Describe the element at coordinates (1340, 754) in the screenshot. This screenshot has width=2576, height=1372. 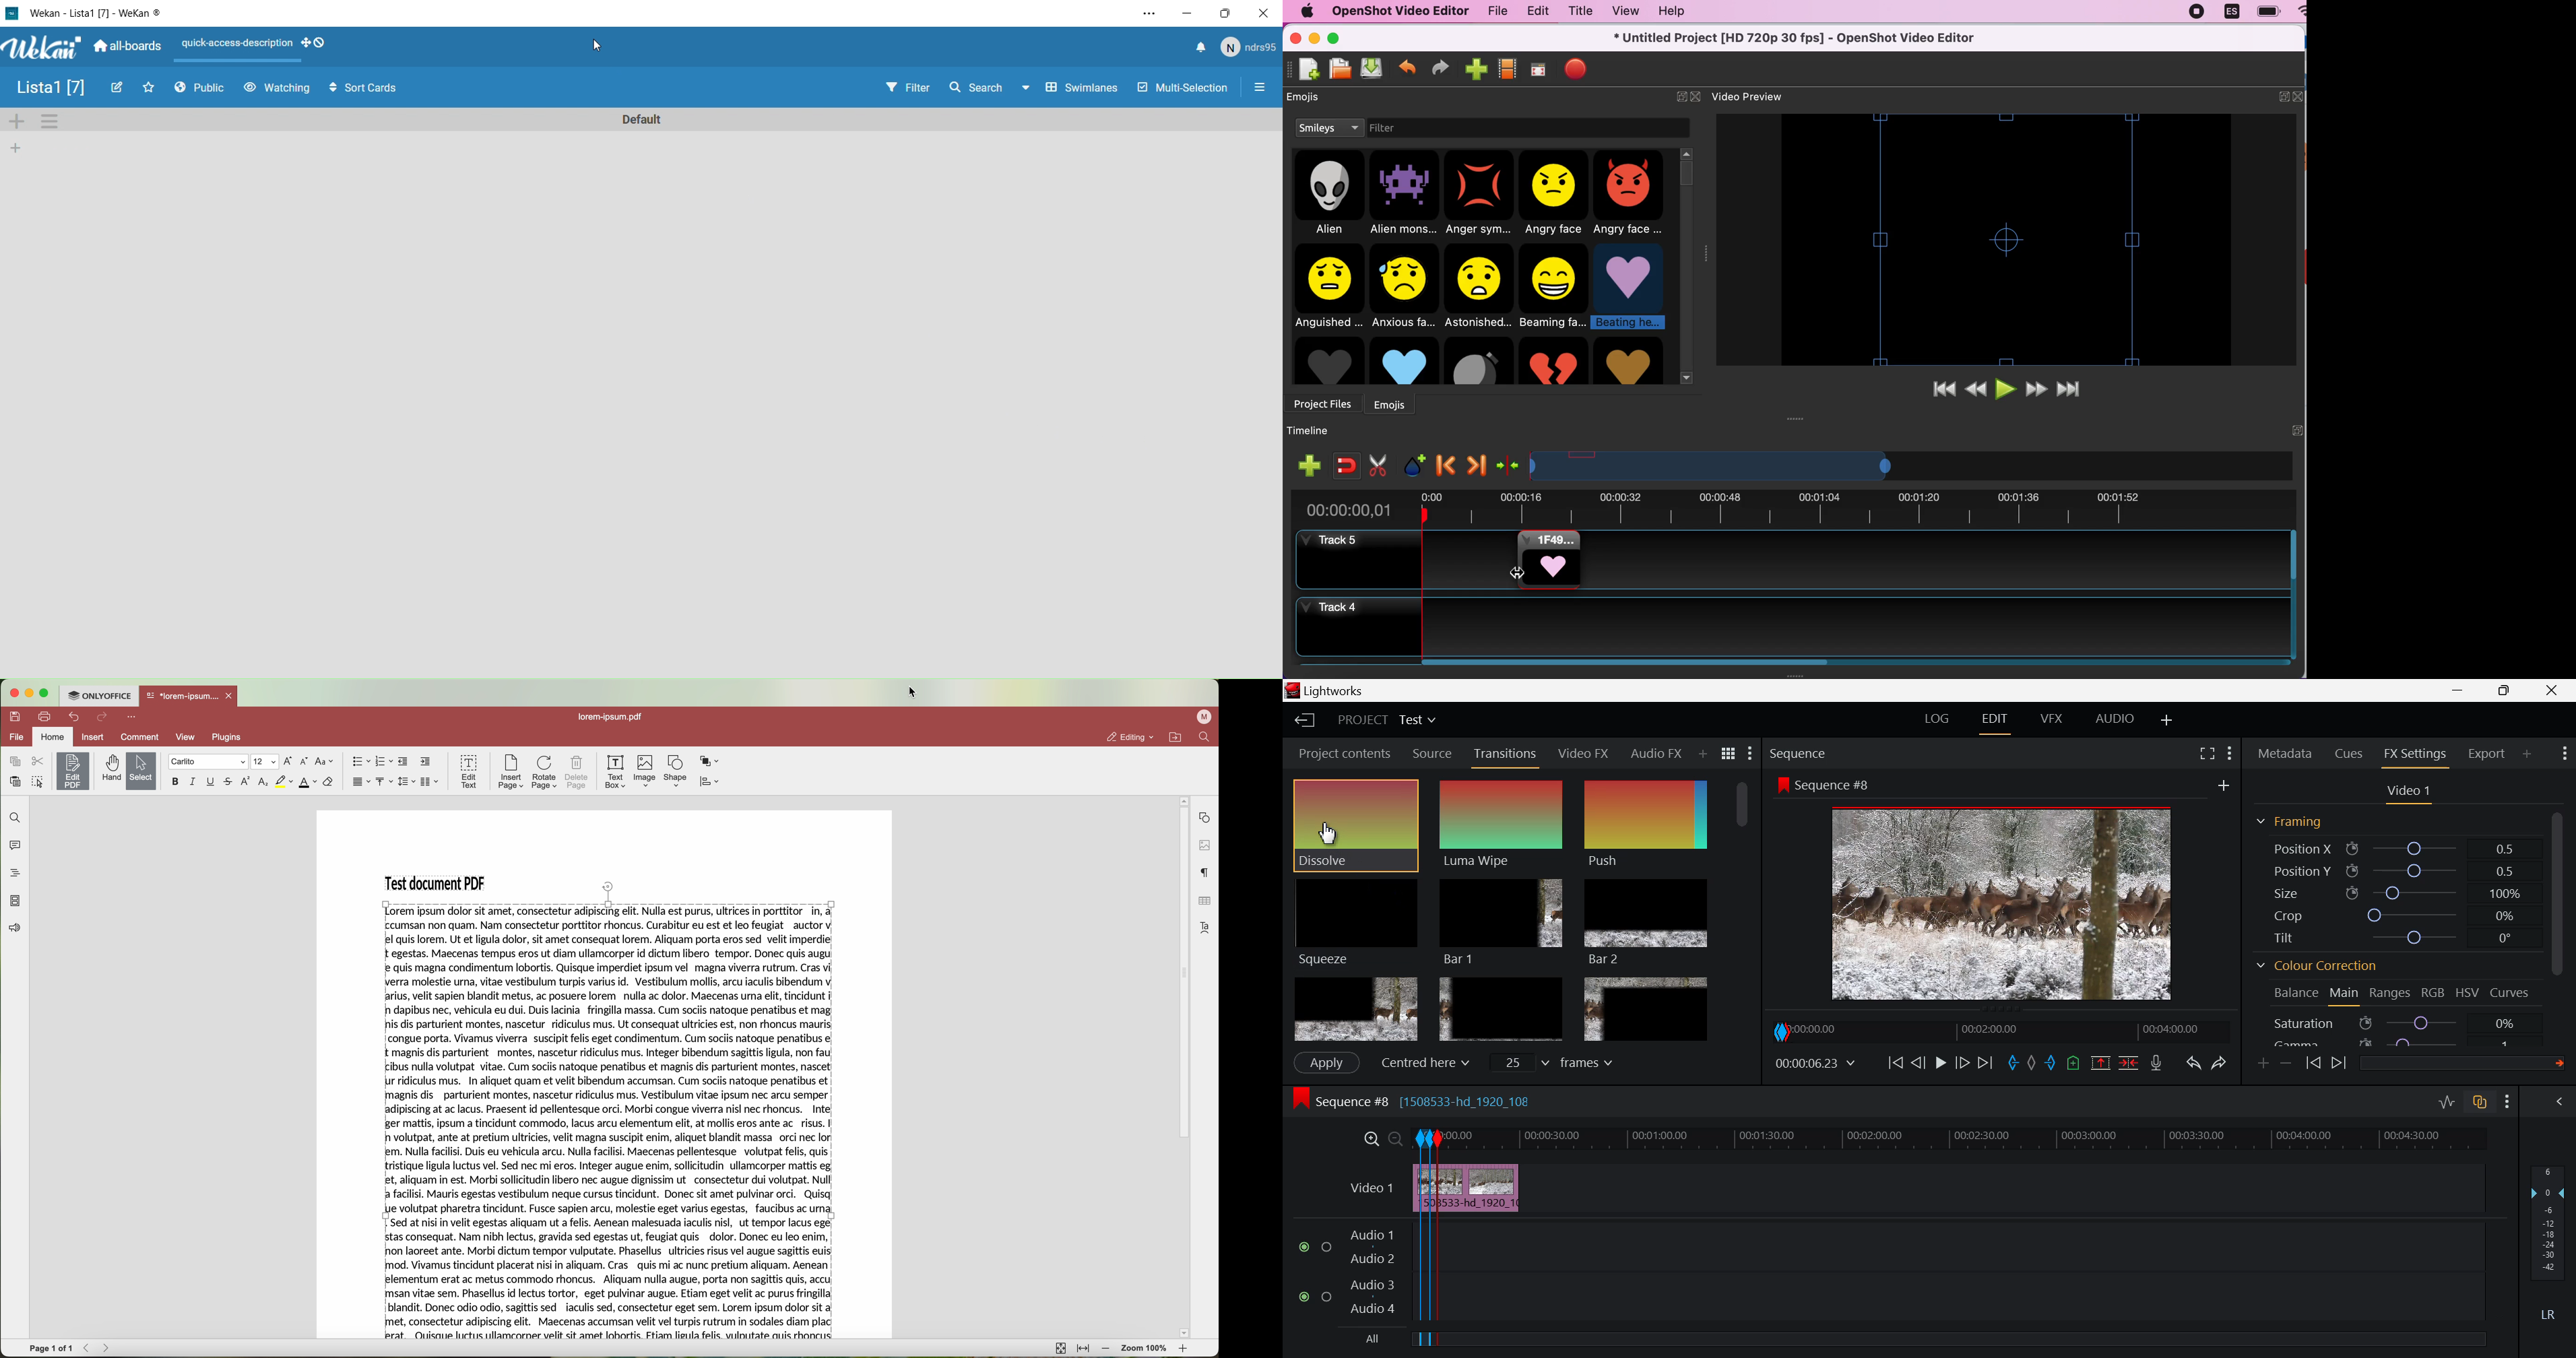
I see `Project contents` at that location.